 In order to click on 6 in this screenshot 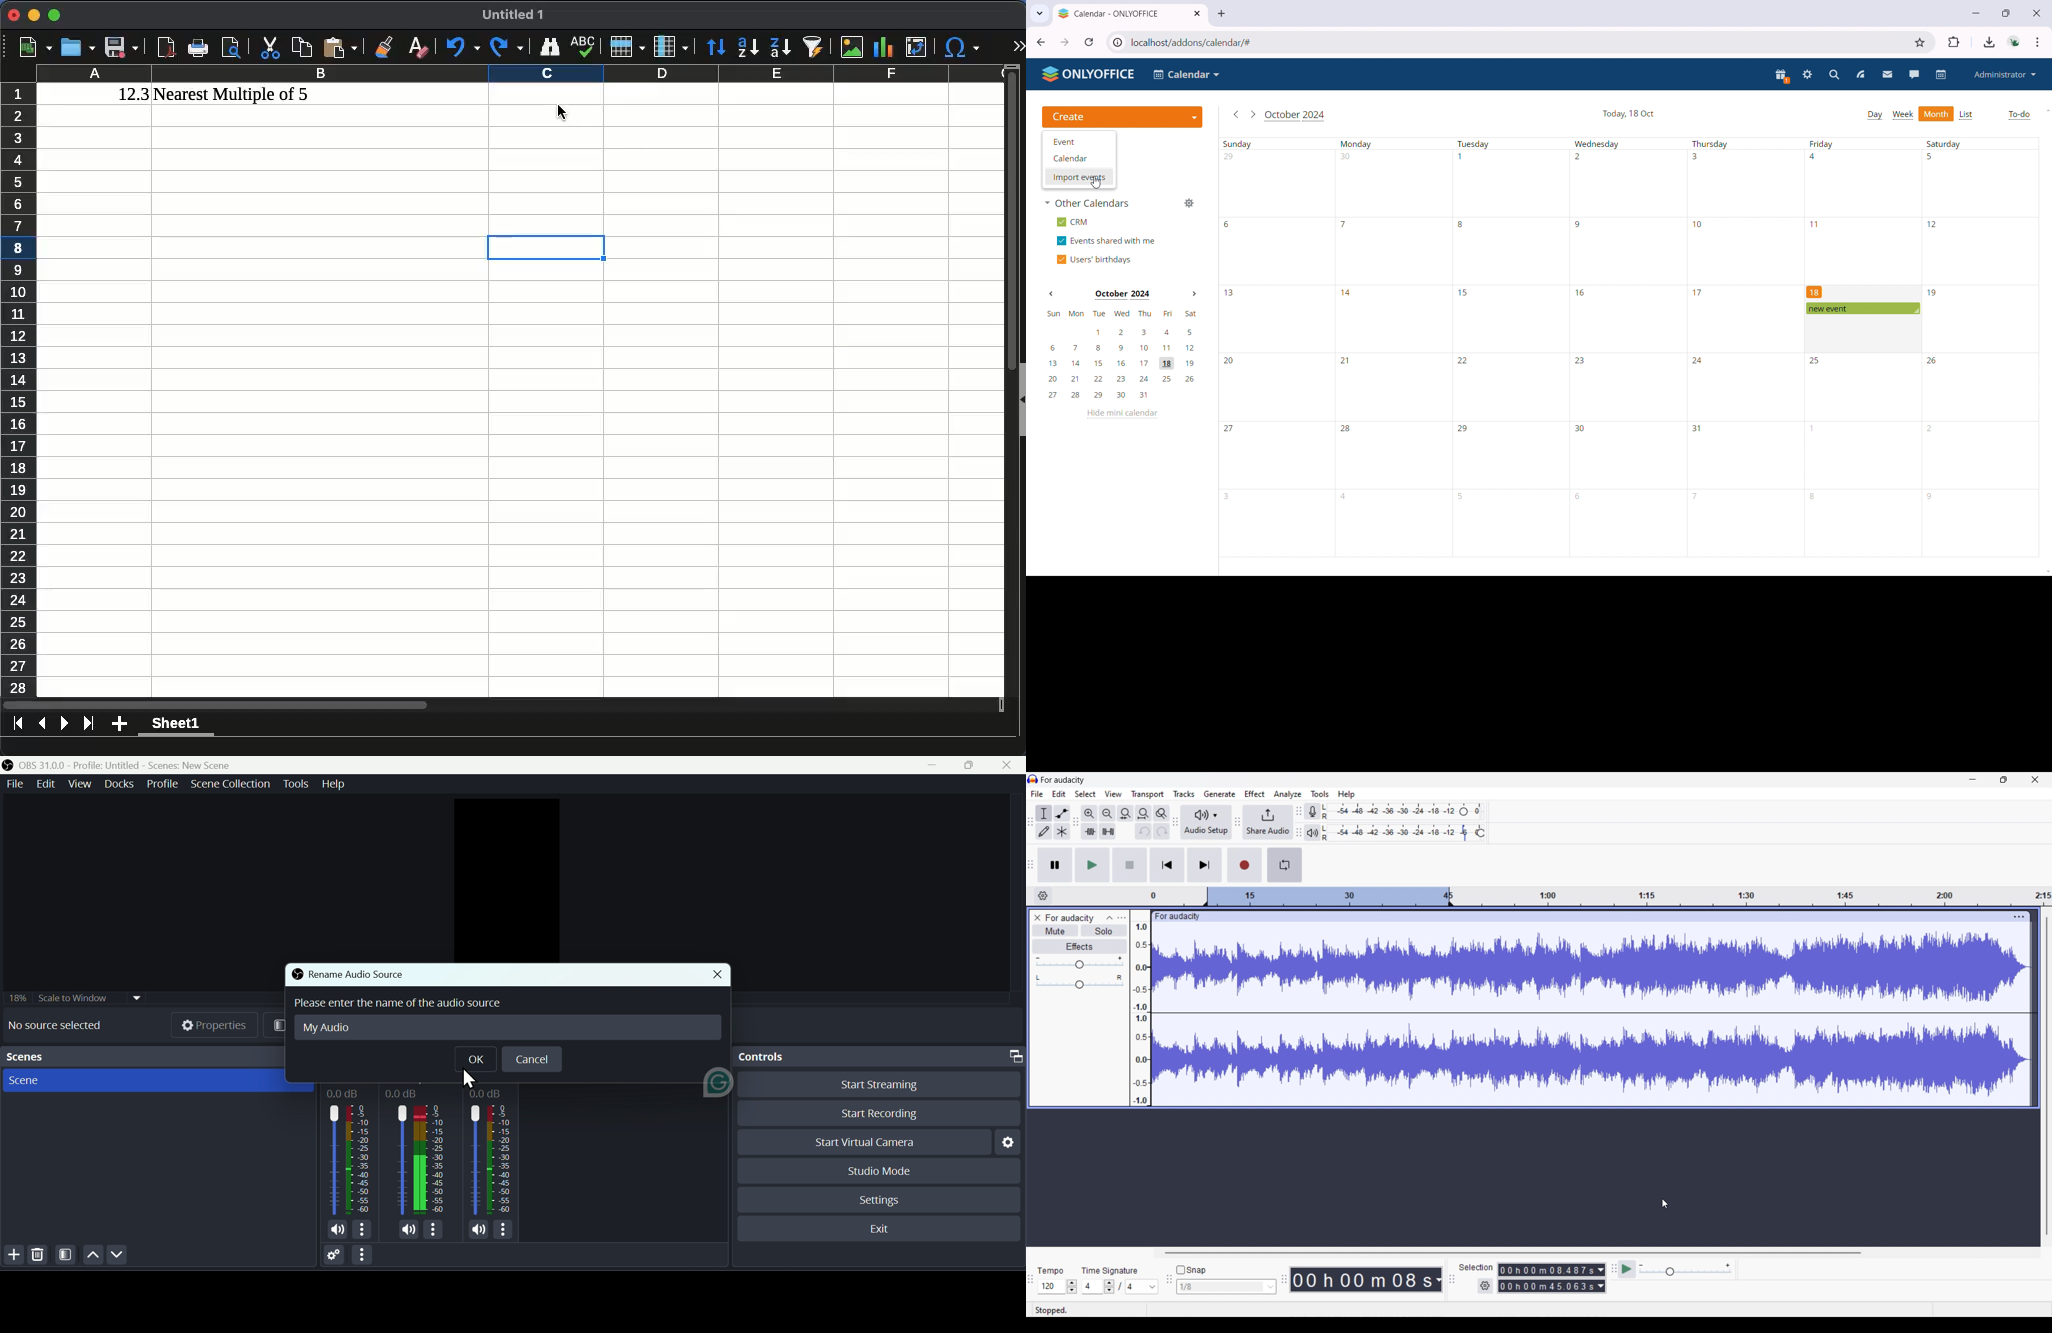, I will do `click(1580, 497)`.